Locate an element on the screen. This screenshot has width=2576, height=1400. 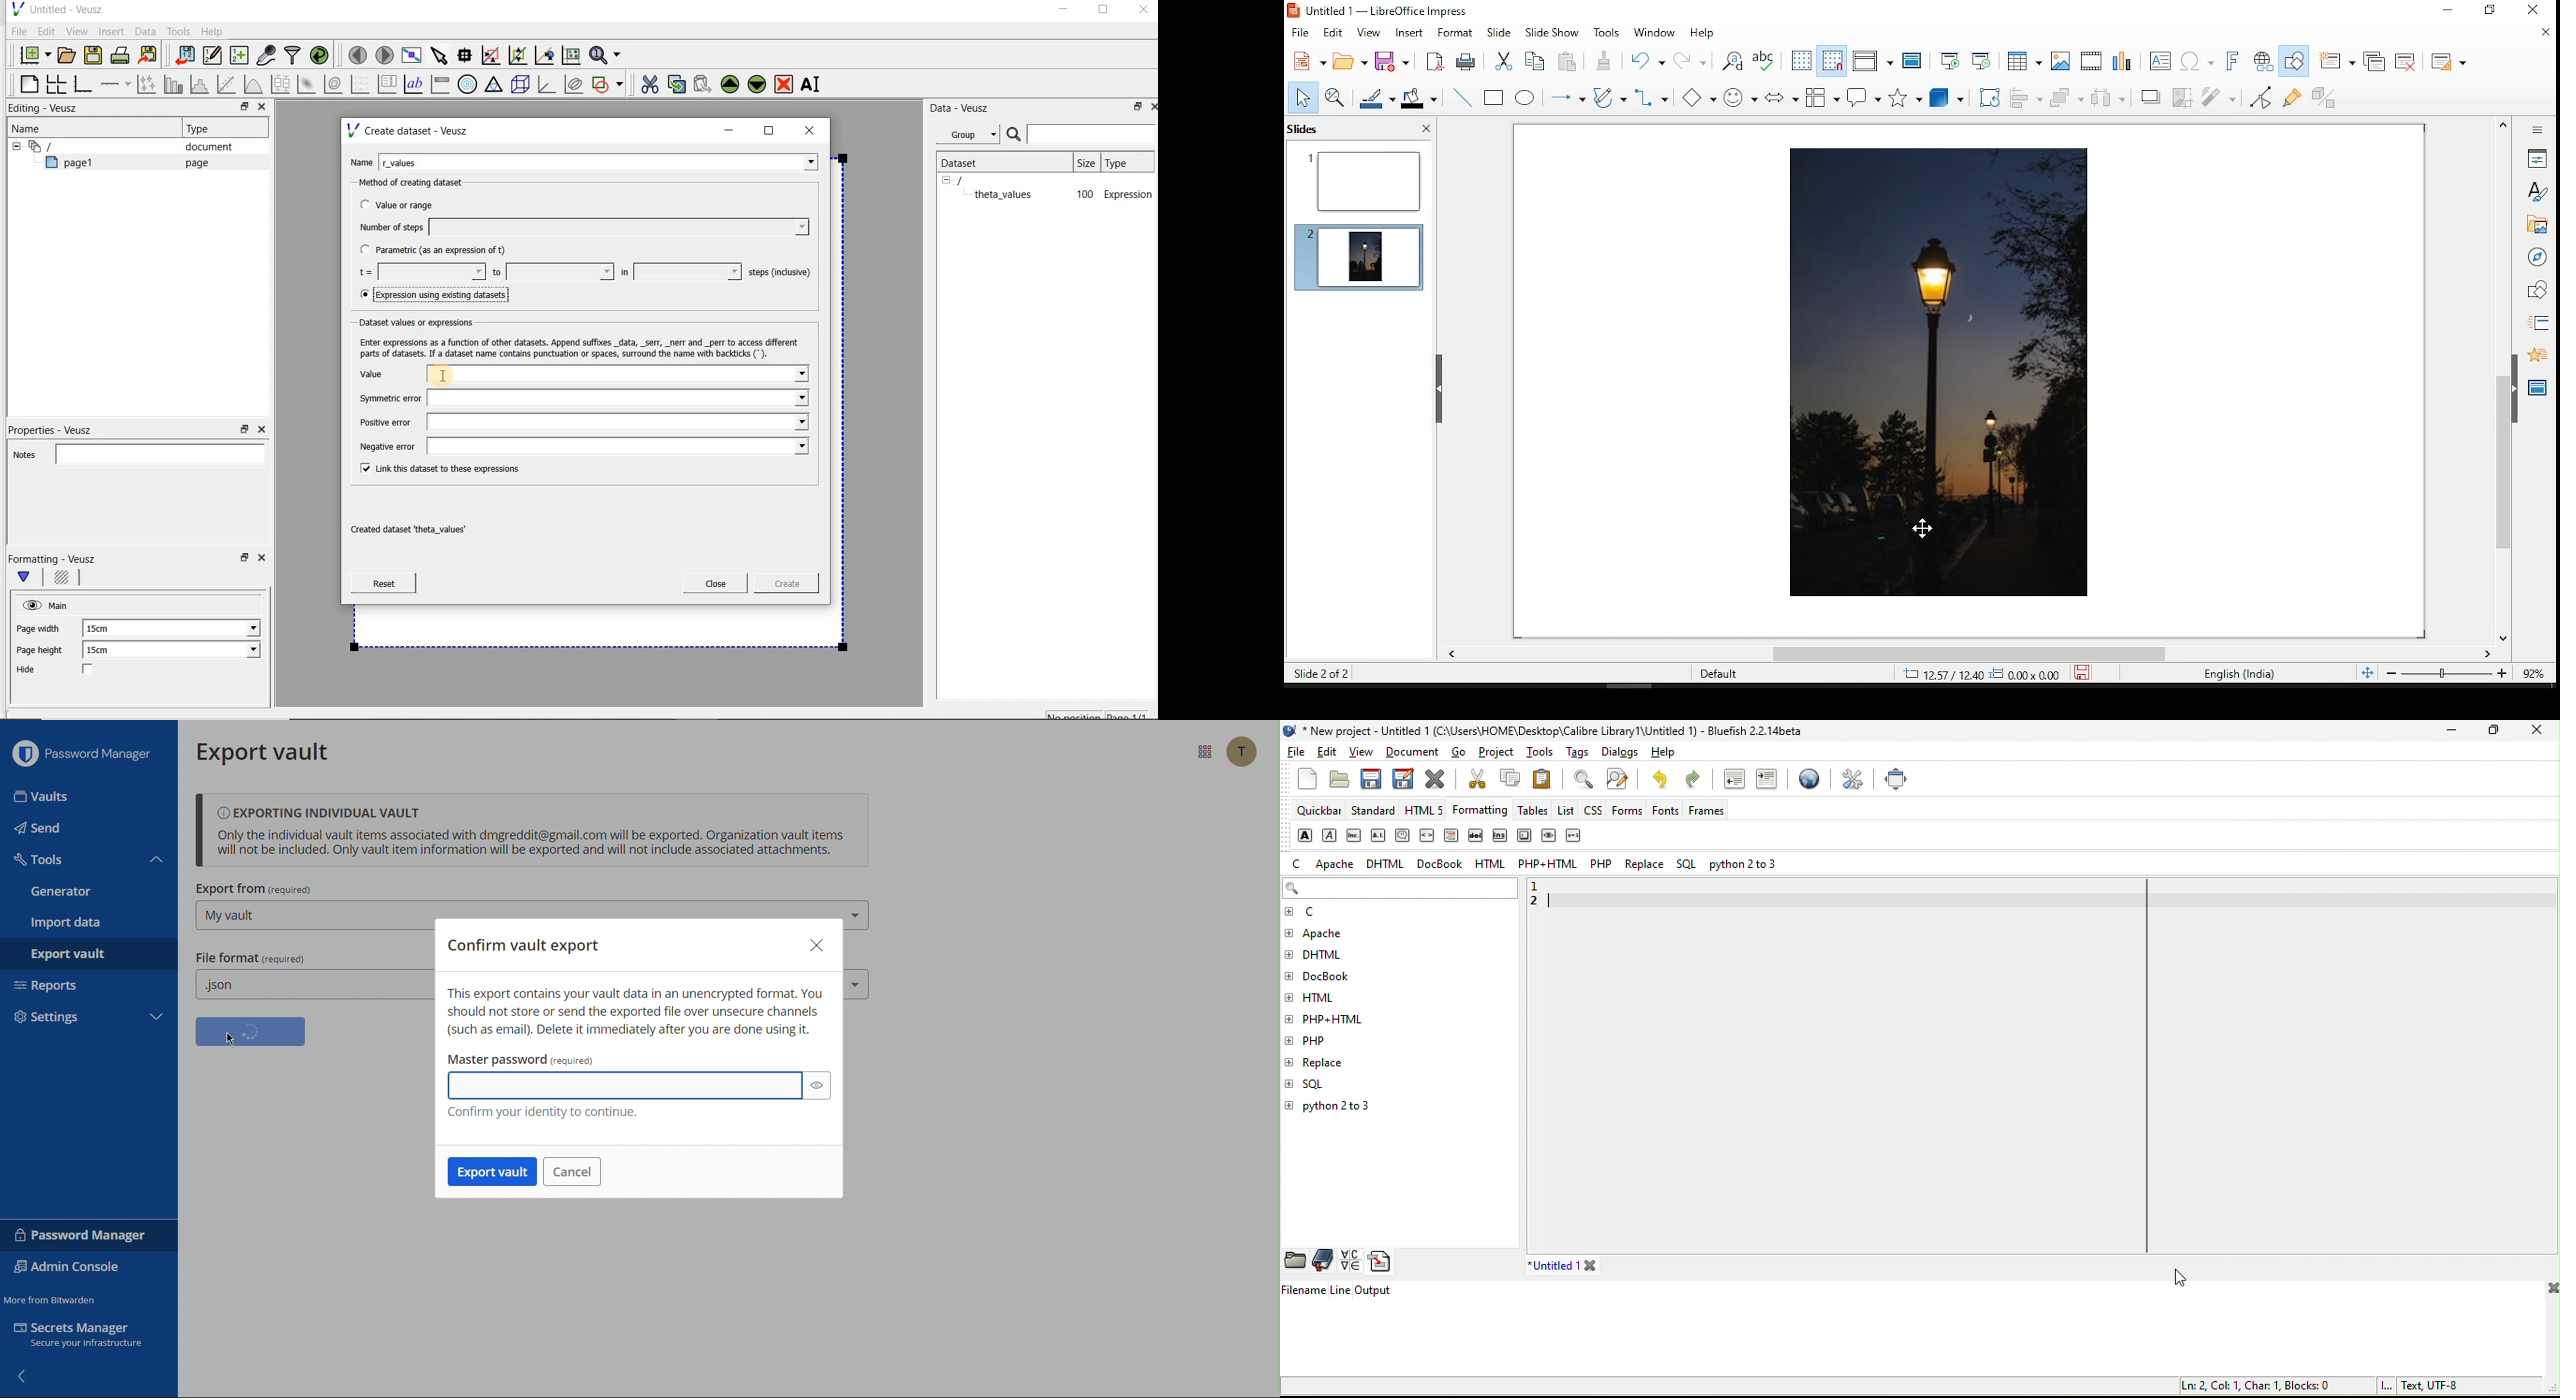
untitled is located at coordinates (1554, 1265).